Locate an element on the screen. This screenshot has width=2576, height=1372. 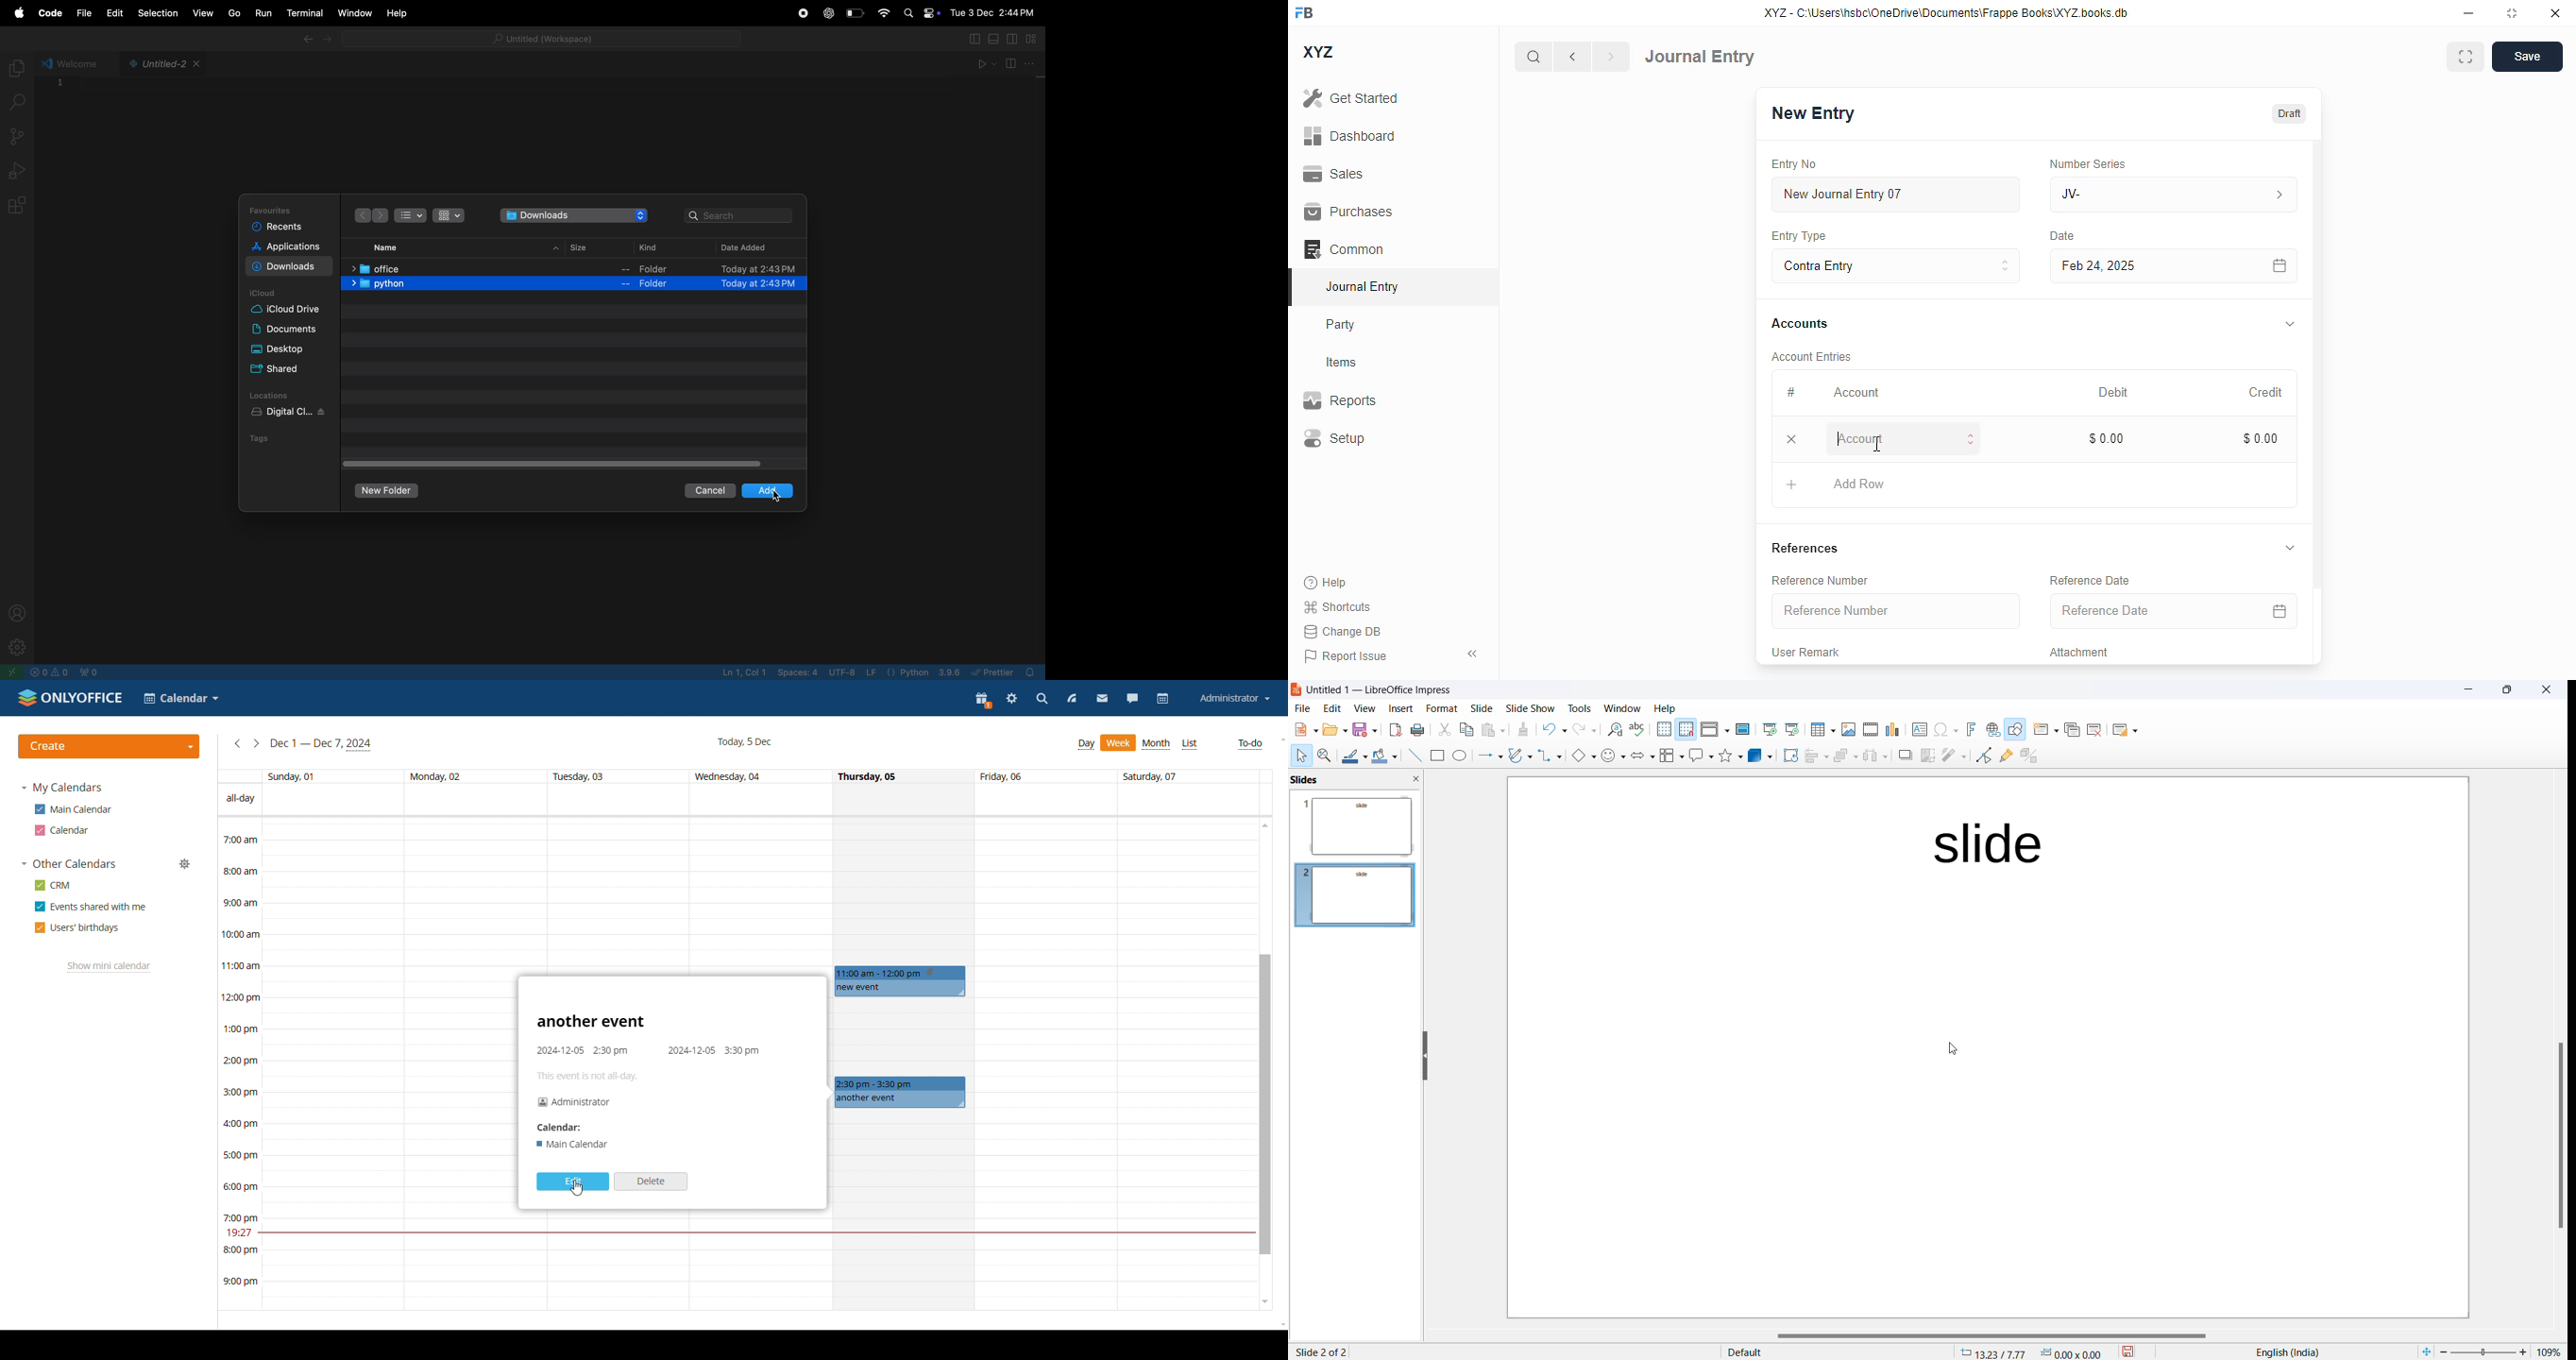
search is located at coordinates (1533, 57).